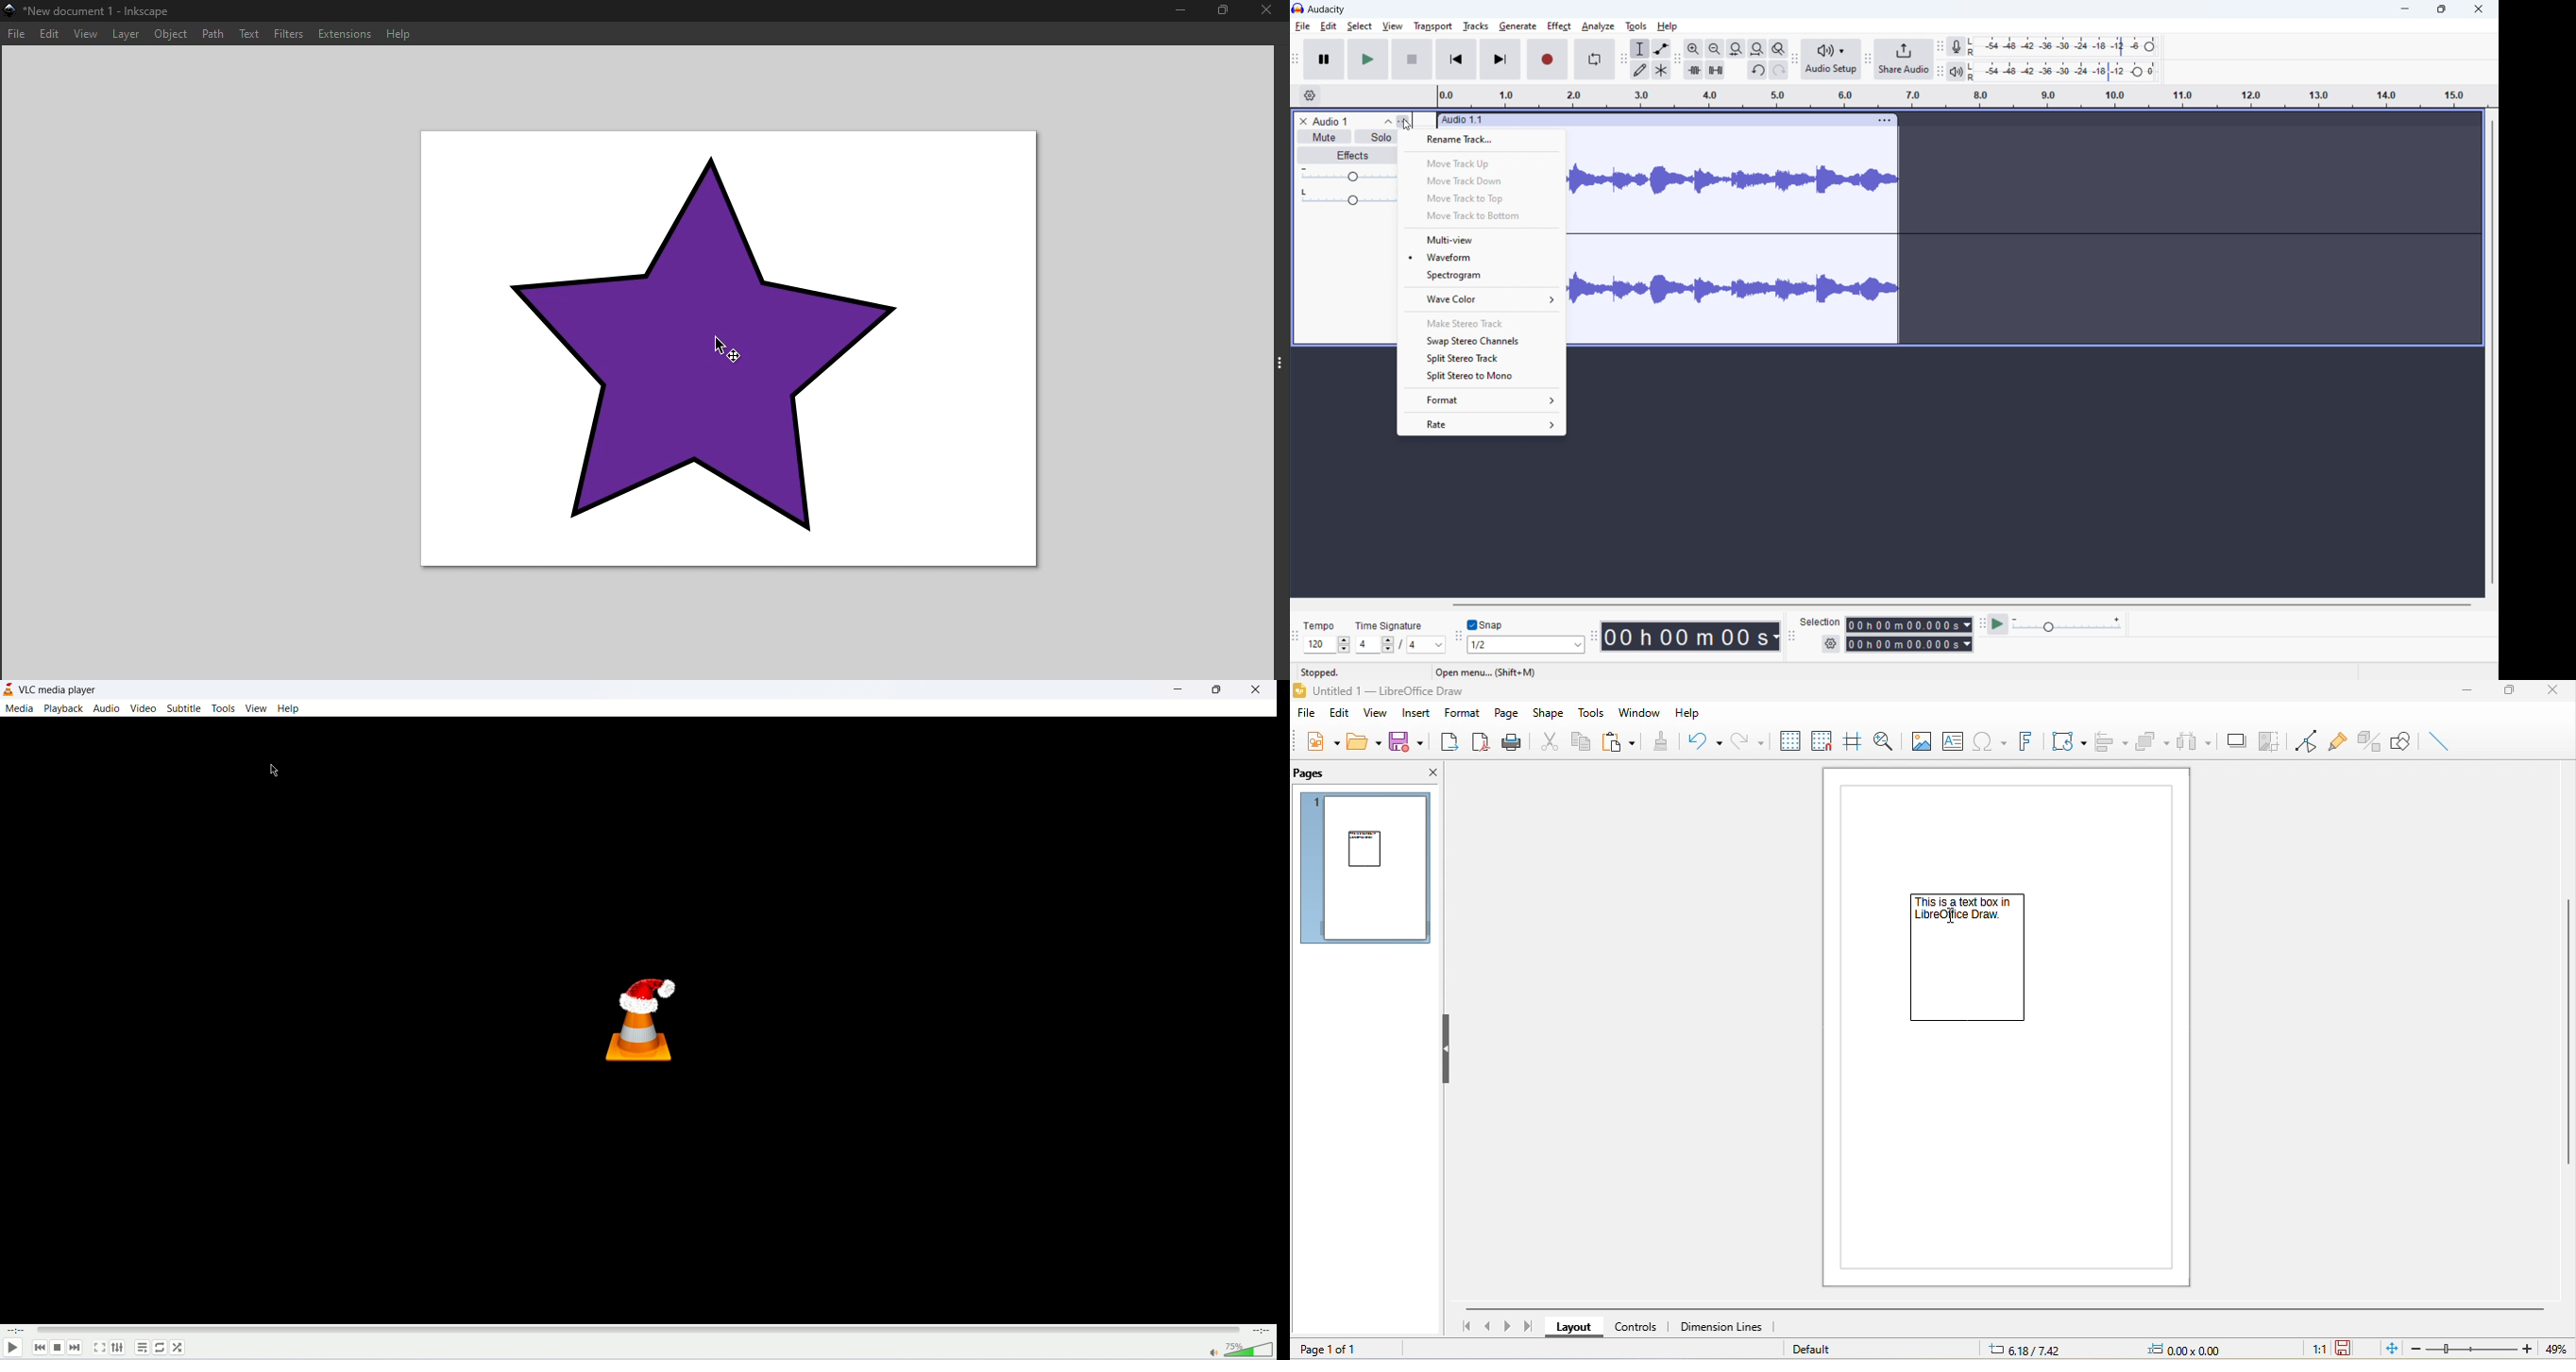 Image resolution: width=2576 pixels, height=1372 pixels. Describe the element at coordinates (1714, 48) in the screenshot. I see `zoom out` at that location.